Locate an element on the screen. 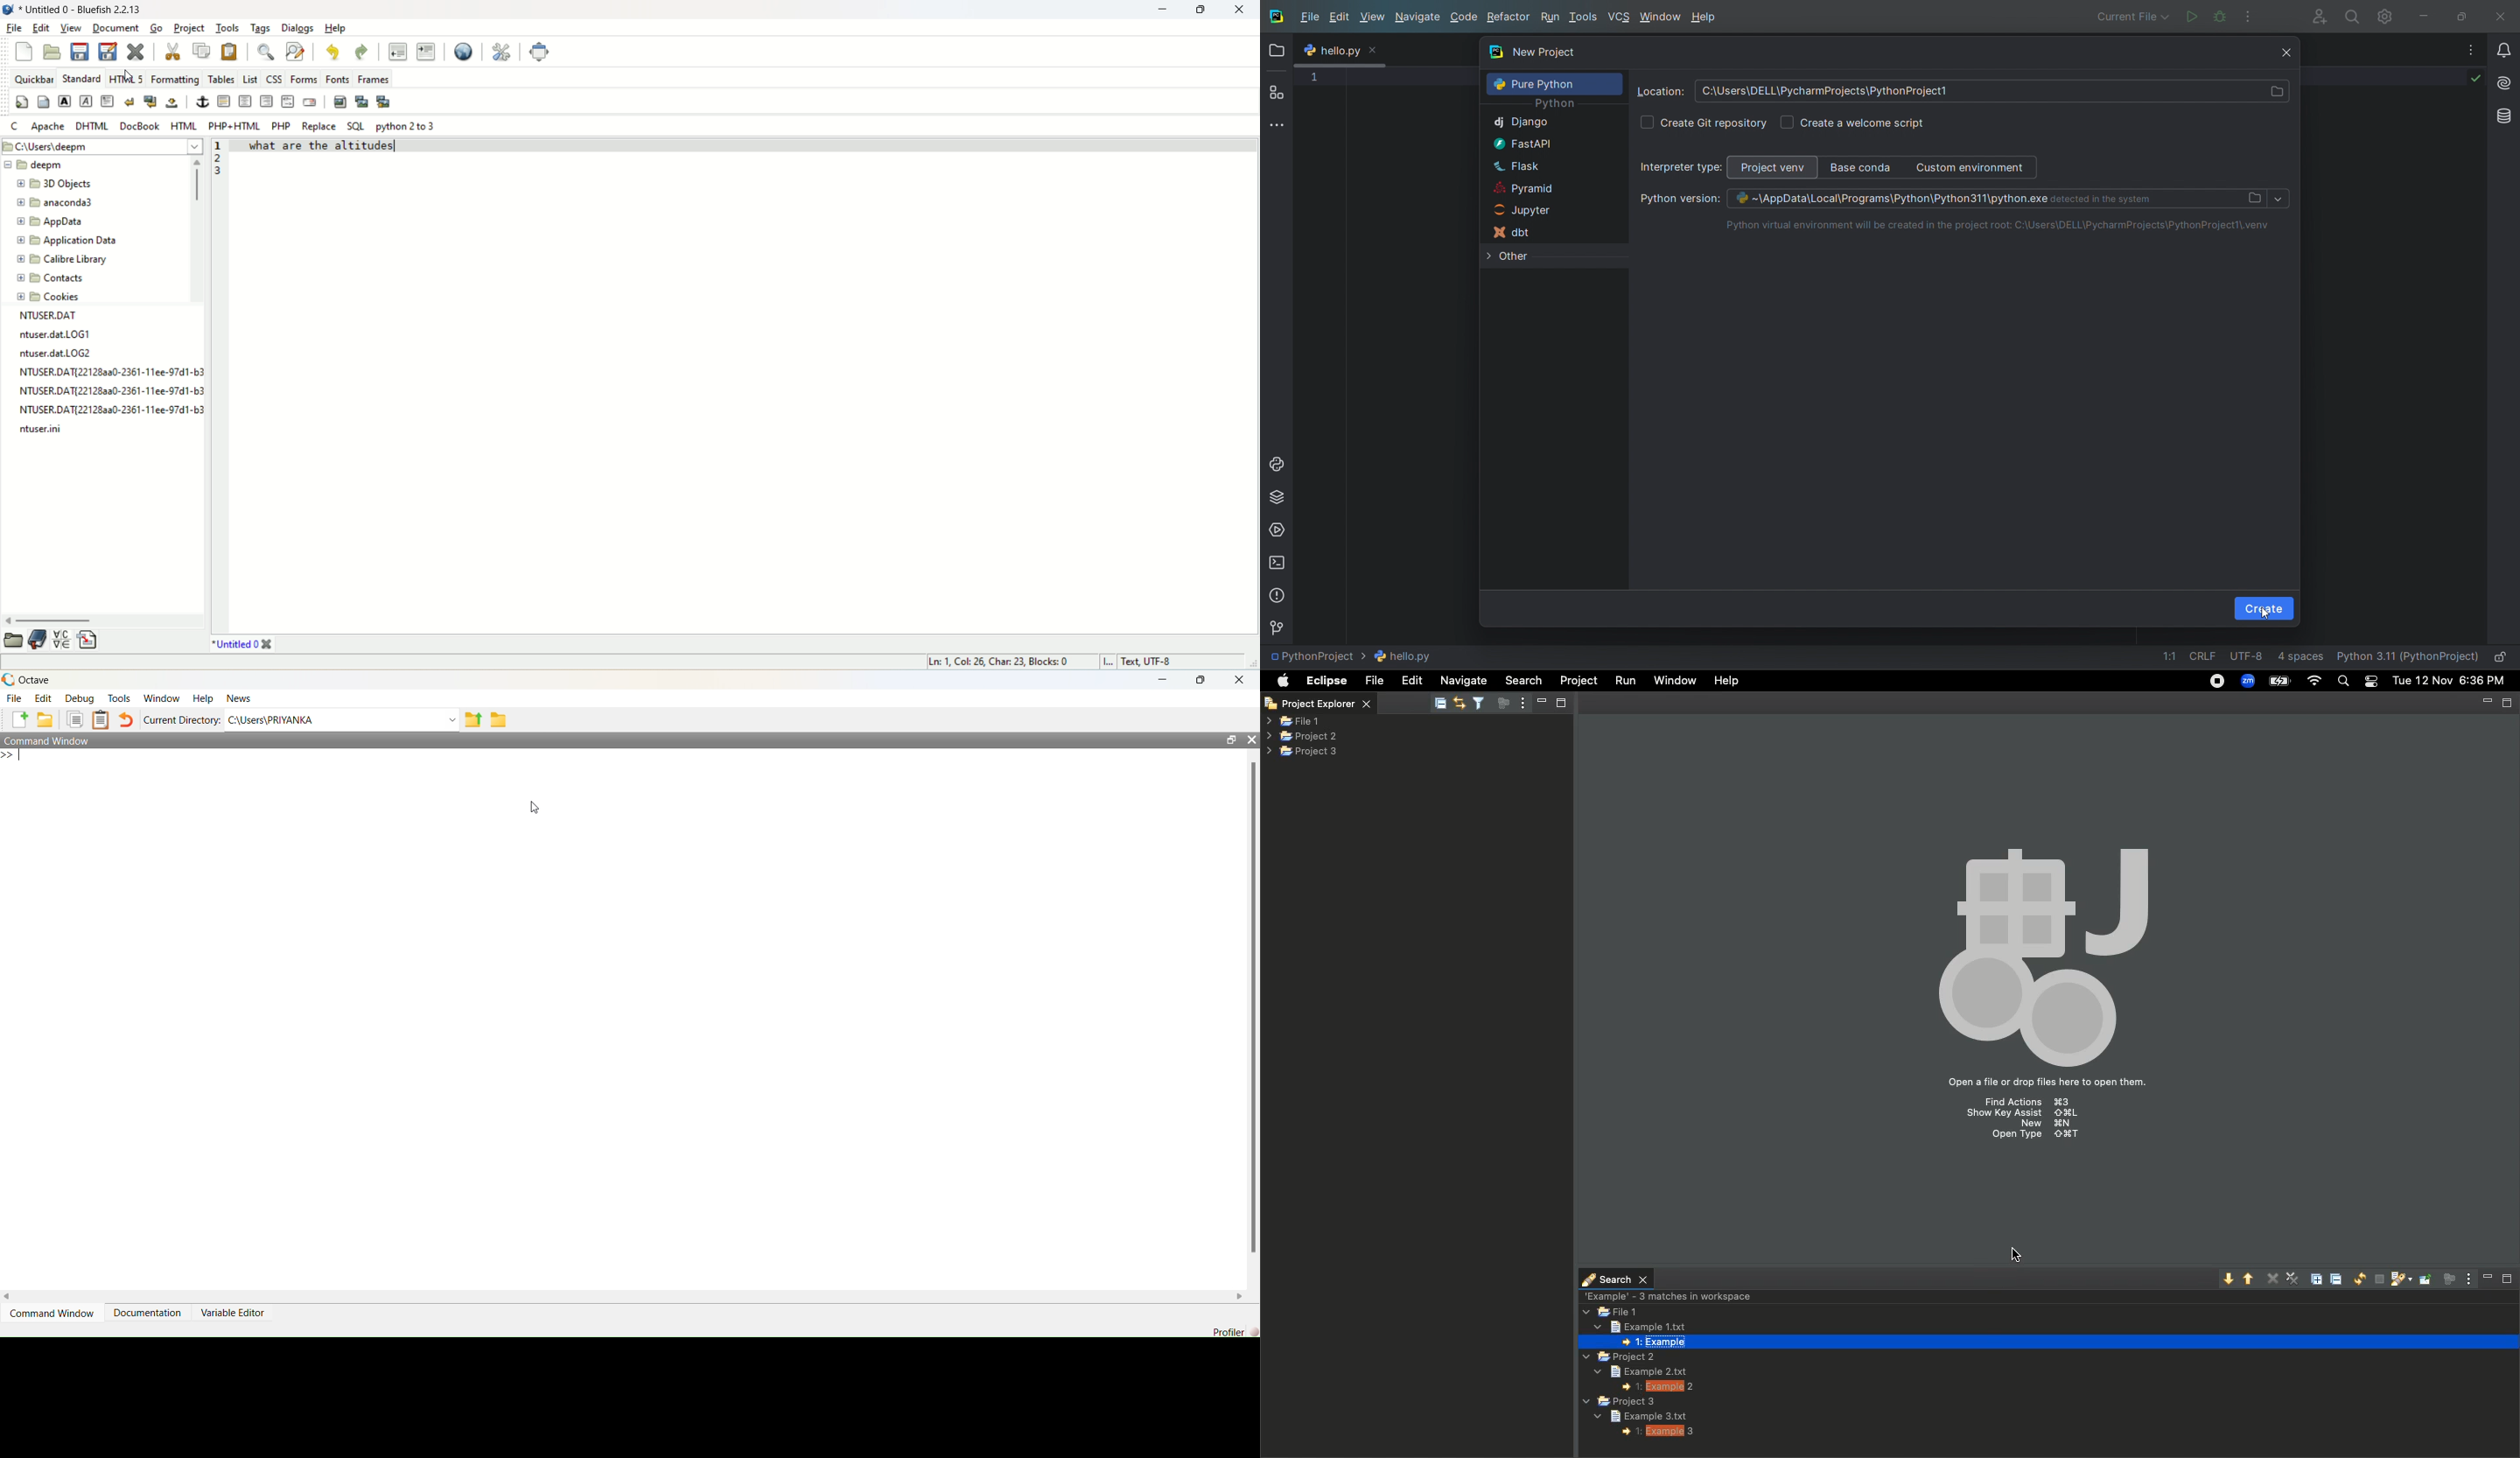 This screenshot has height=1484, width=2520. database is located at coordinates (2501, 115).